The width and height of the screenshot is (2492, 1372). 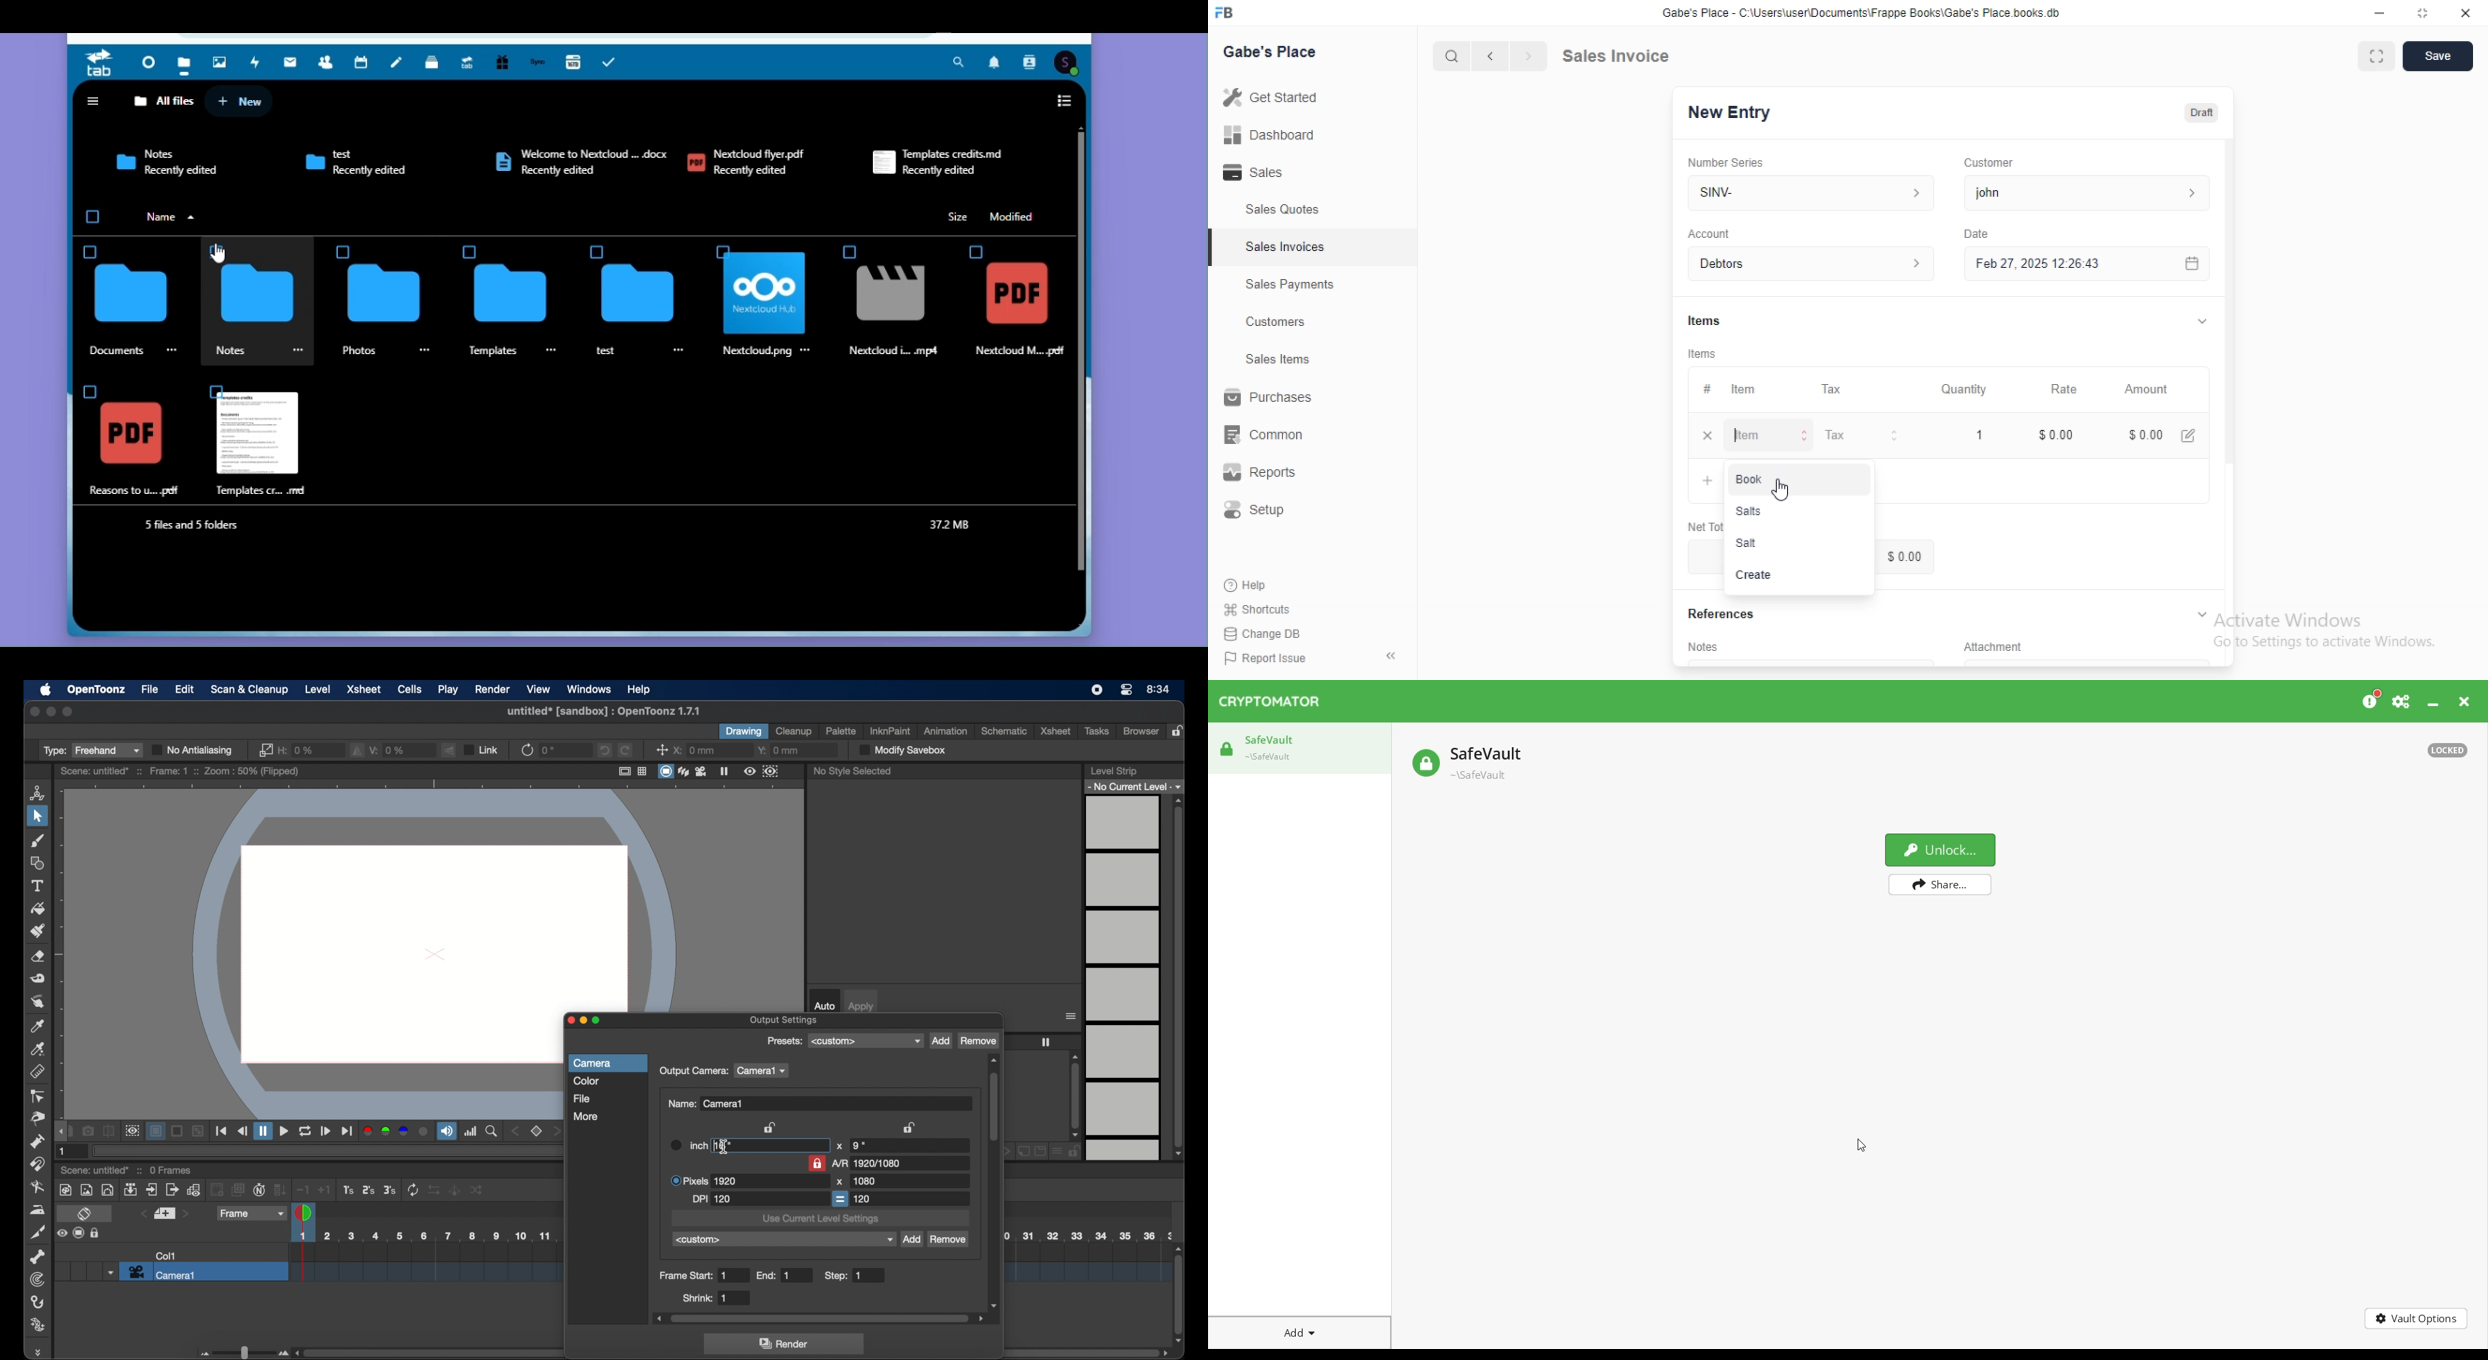 I want to click on , so click(x=455, y=1189).